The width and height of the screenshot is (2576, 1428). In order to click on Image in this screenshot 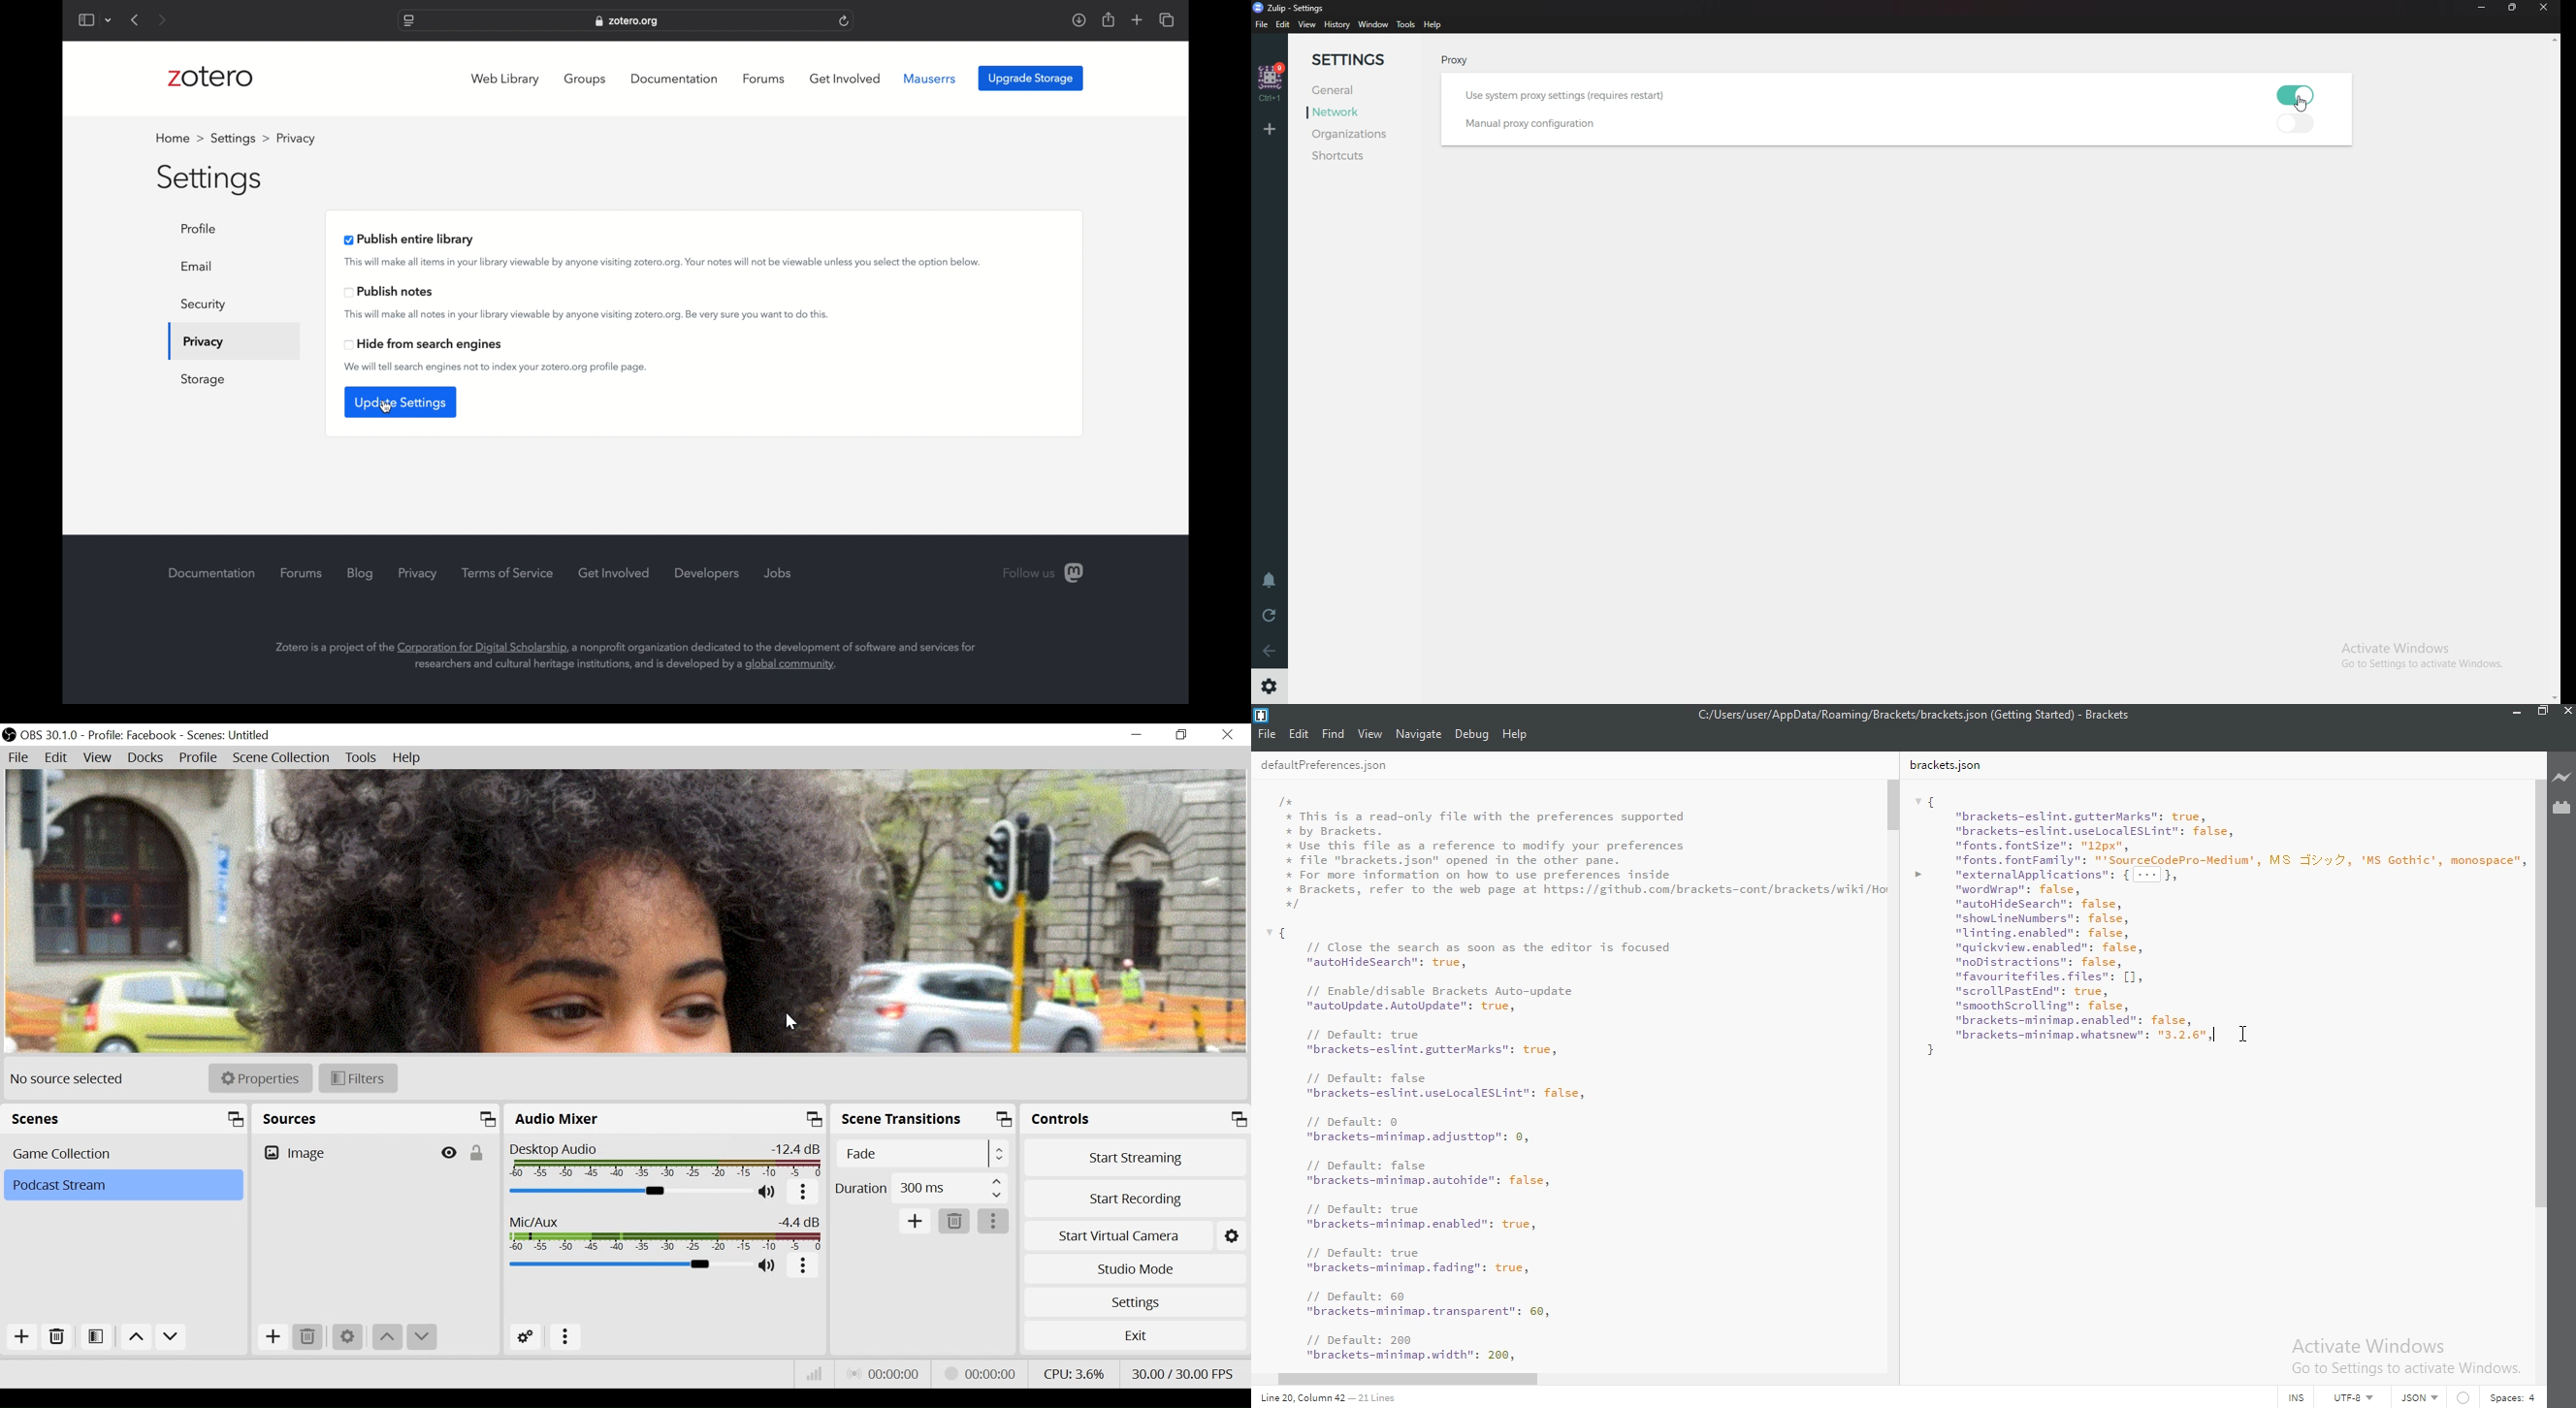, I will do `click(342, 1154)`.